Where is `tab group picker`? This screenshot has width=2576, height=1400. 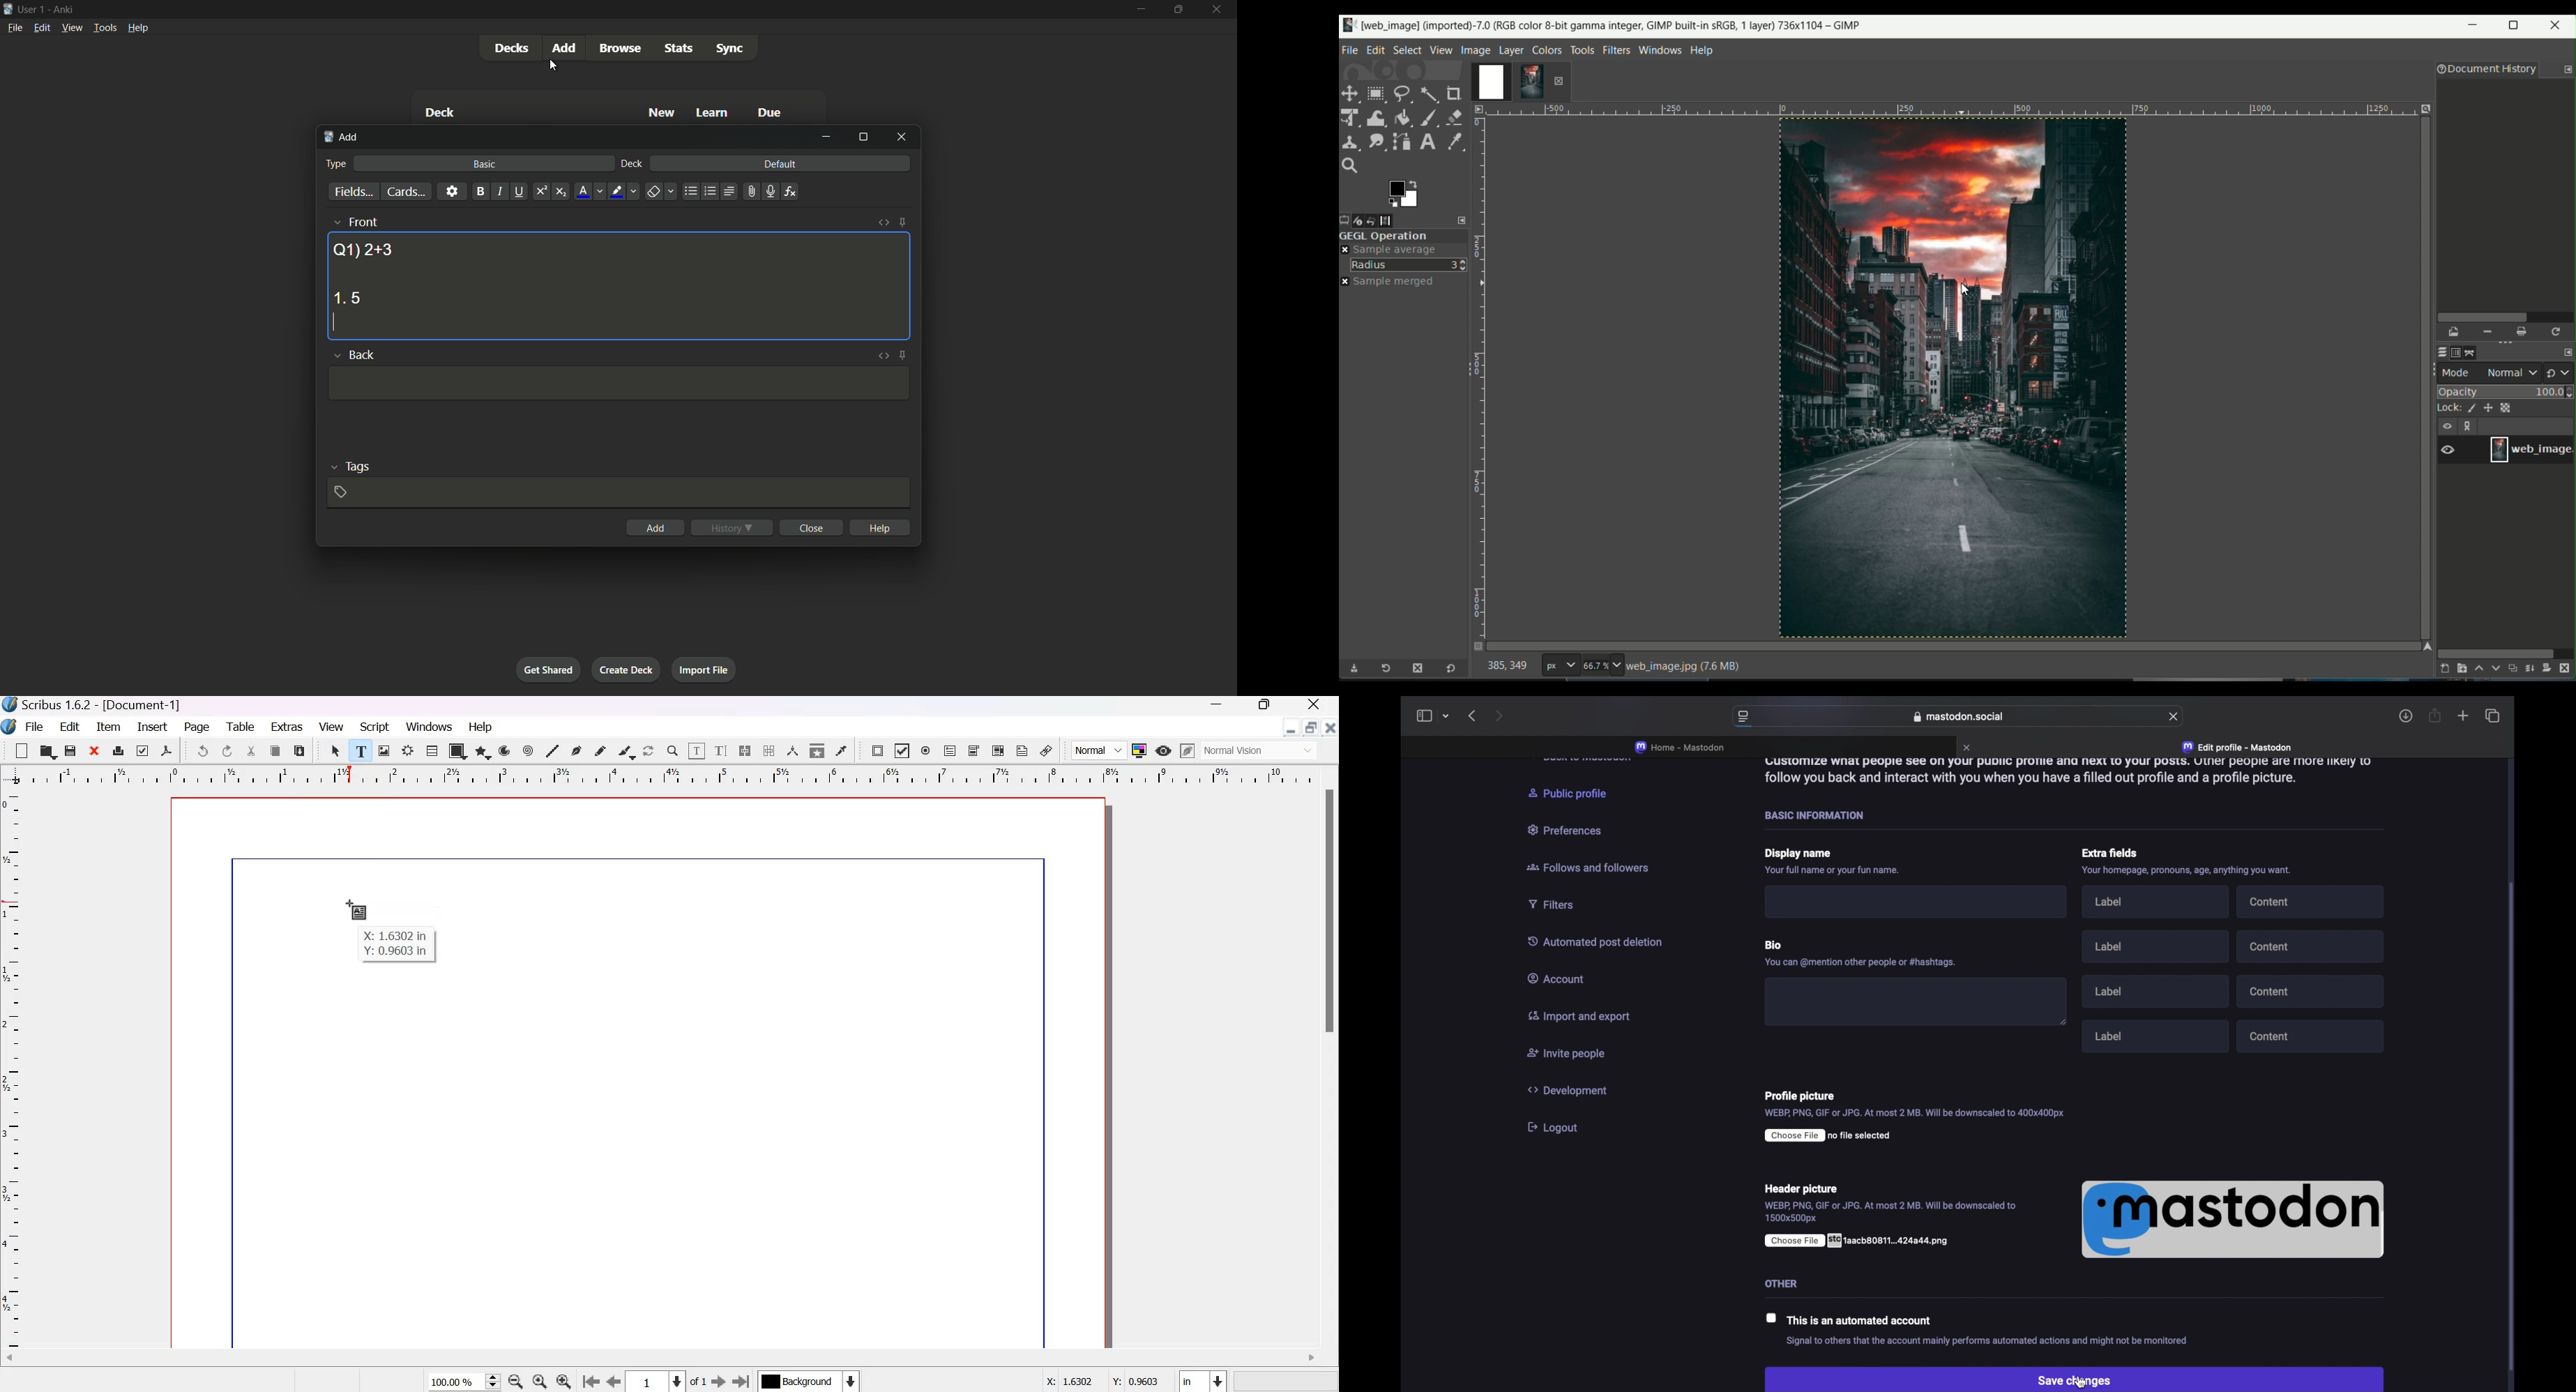 tab group picker is located at coordinates (1446, 717).